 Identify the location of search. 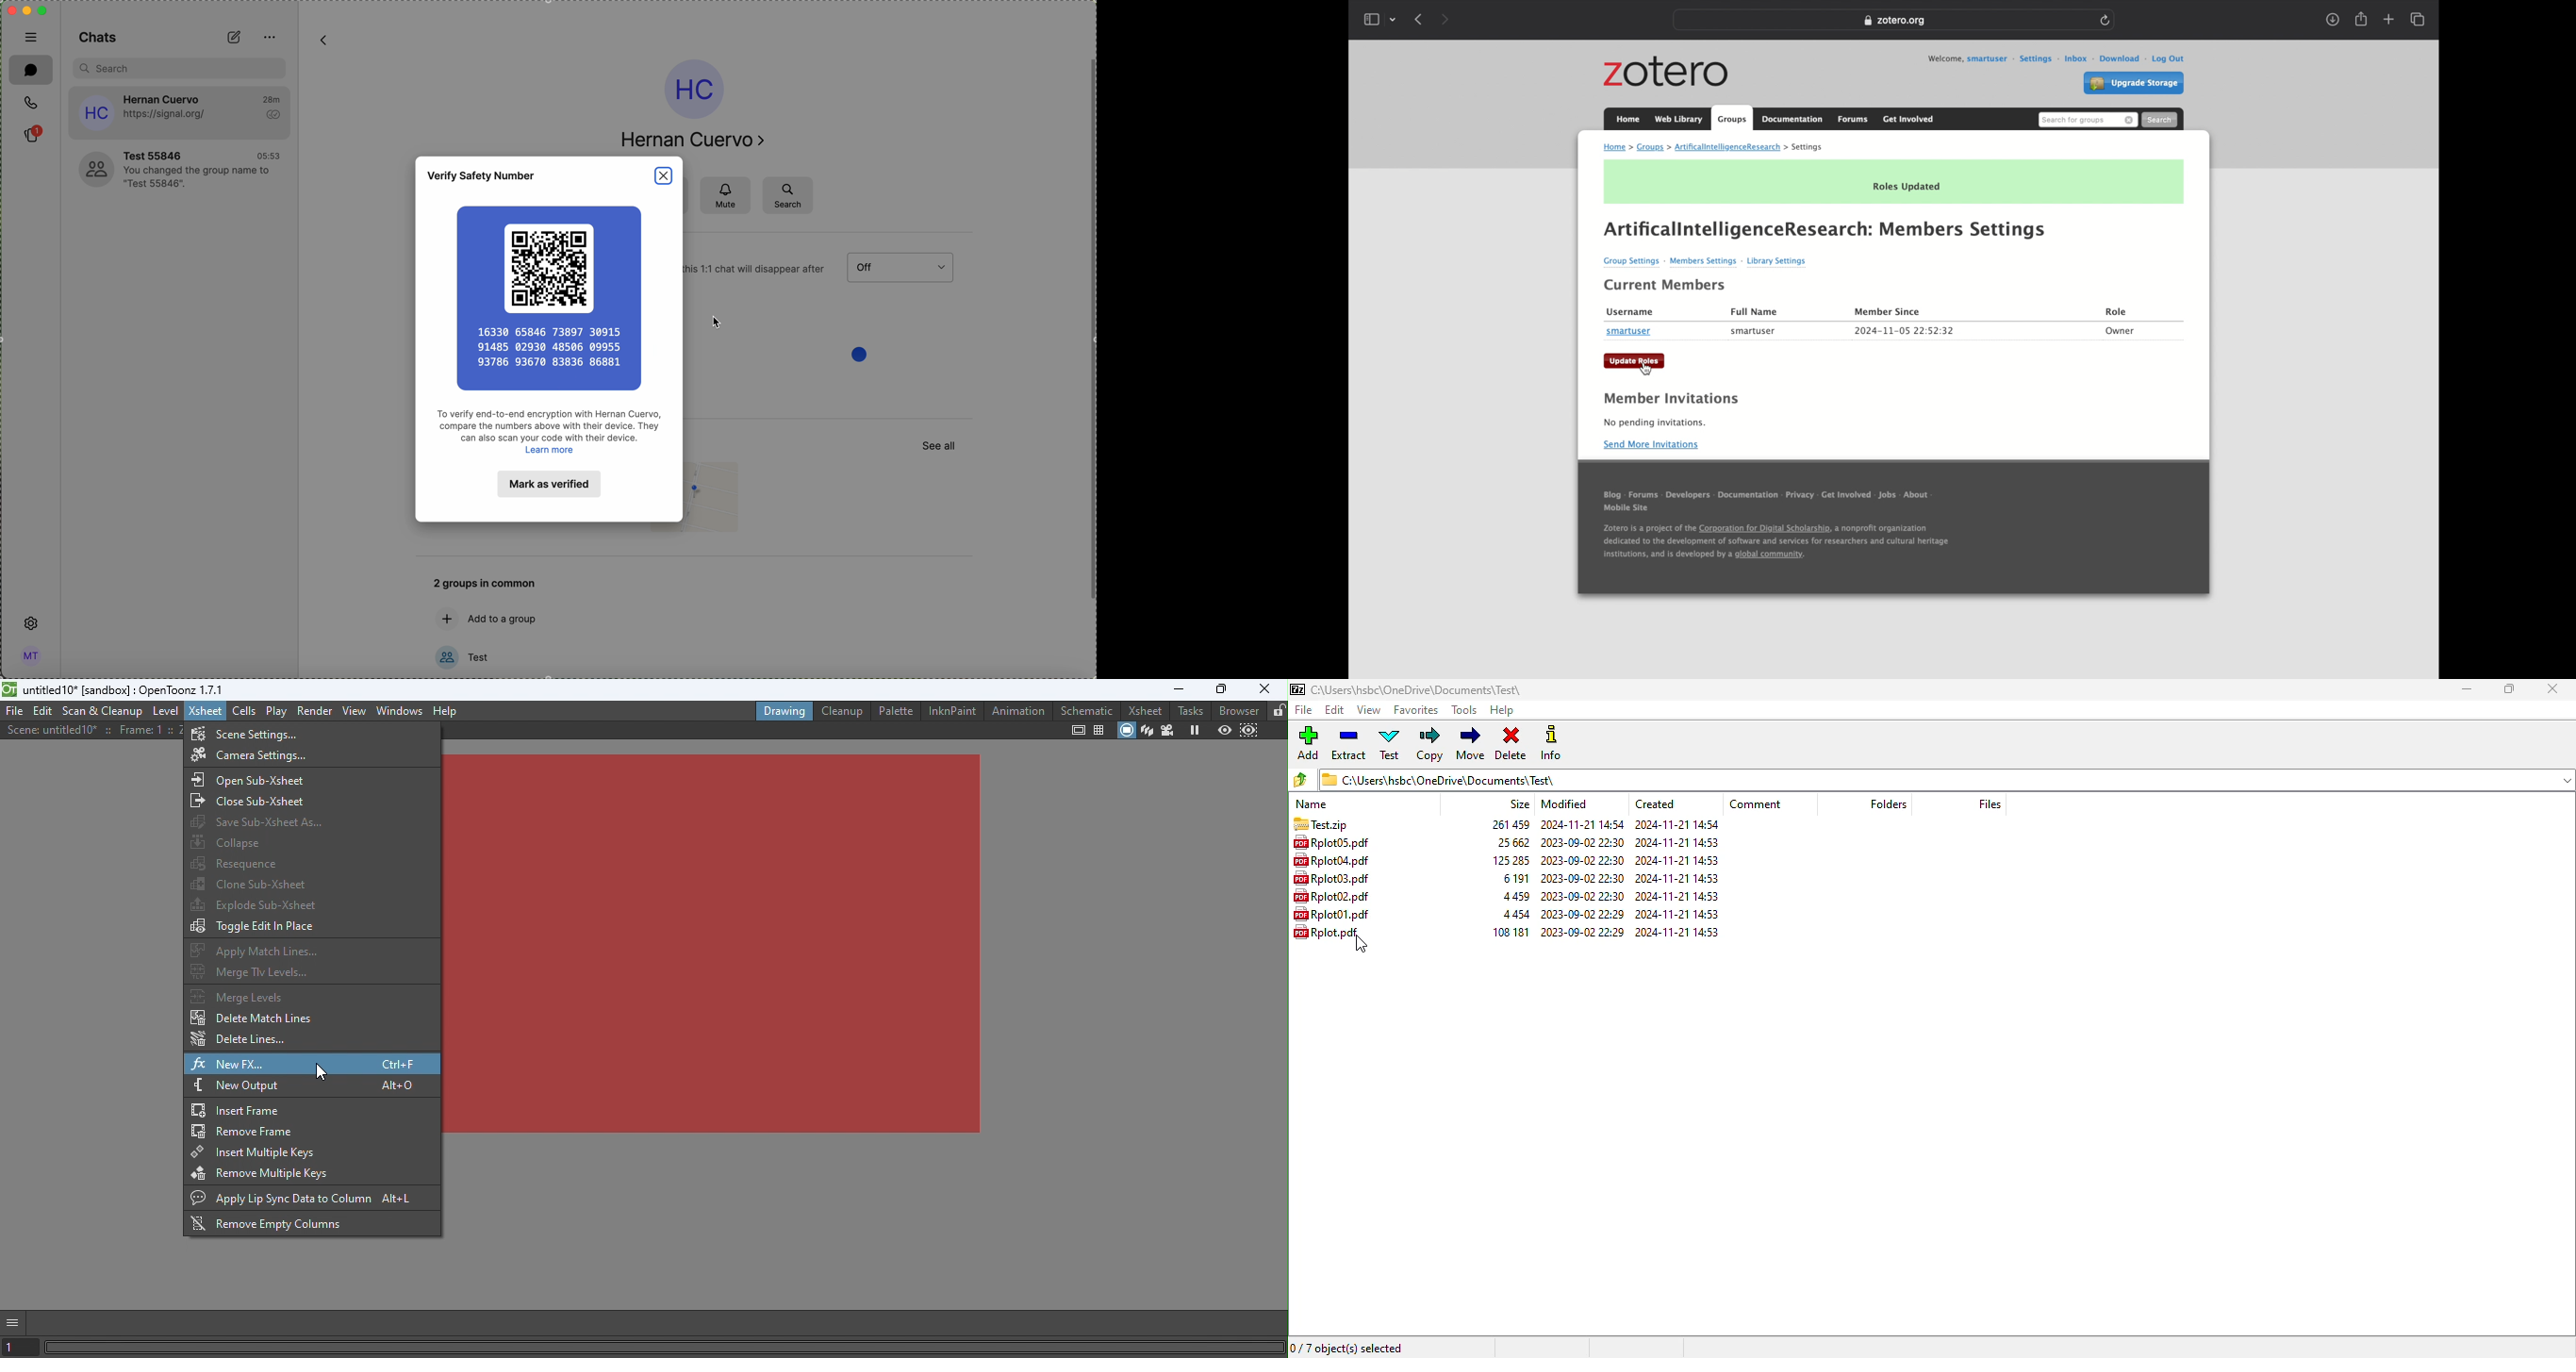
(2159, 119).